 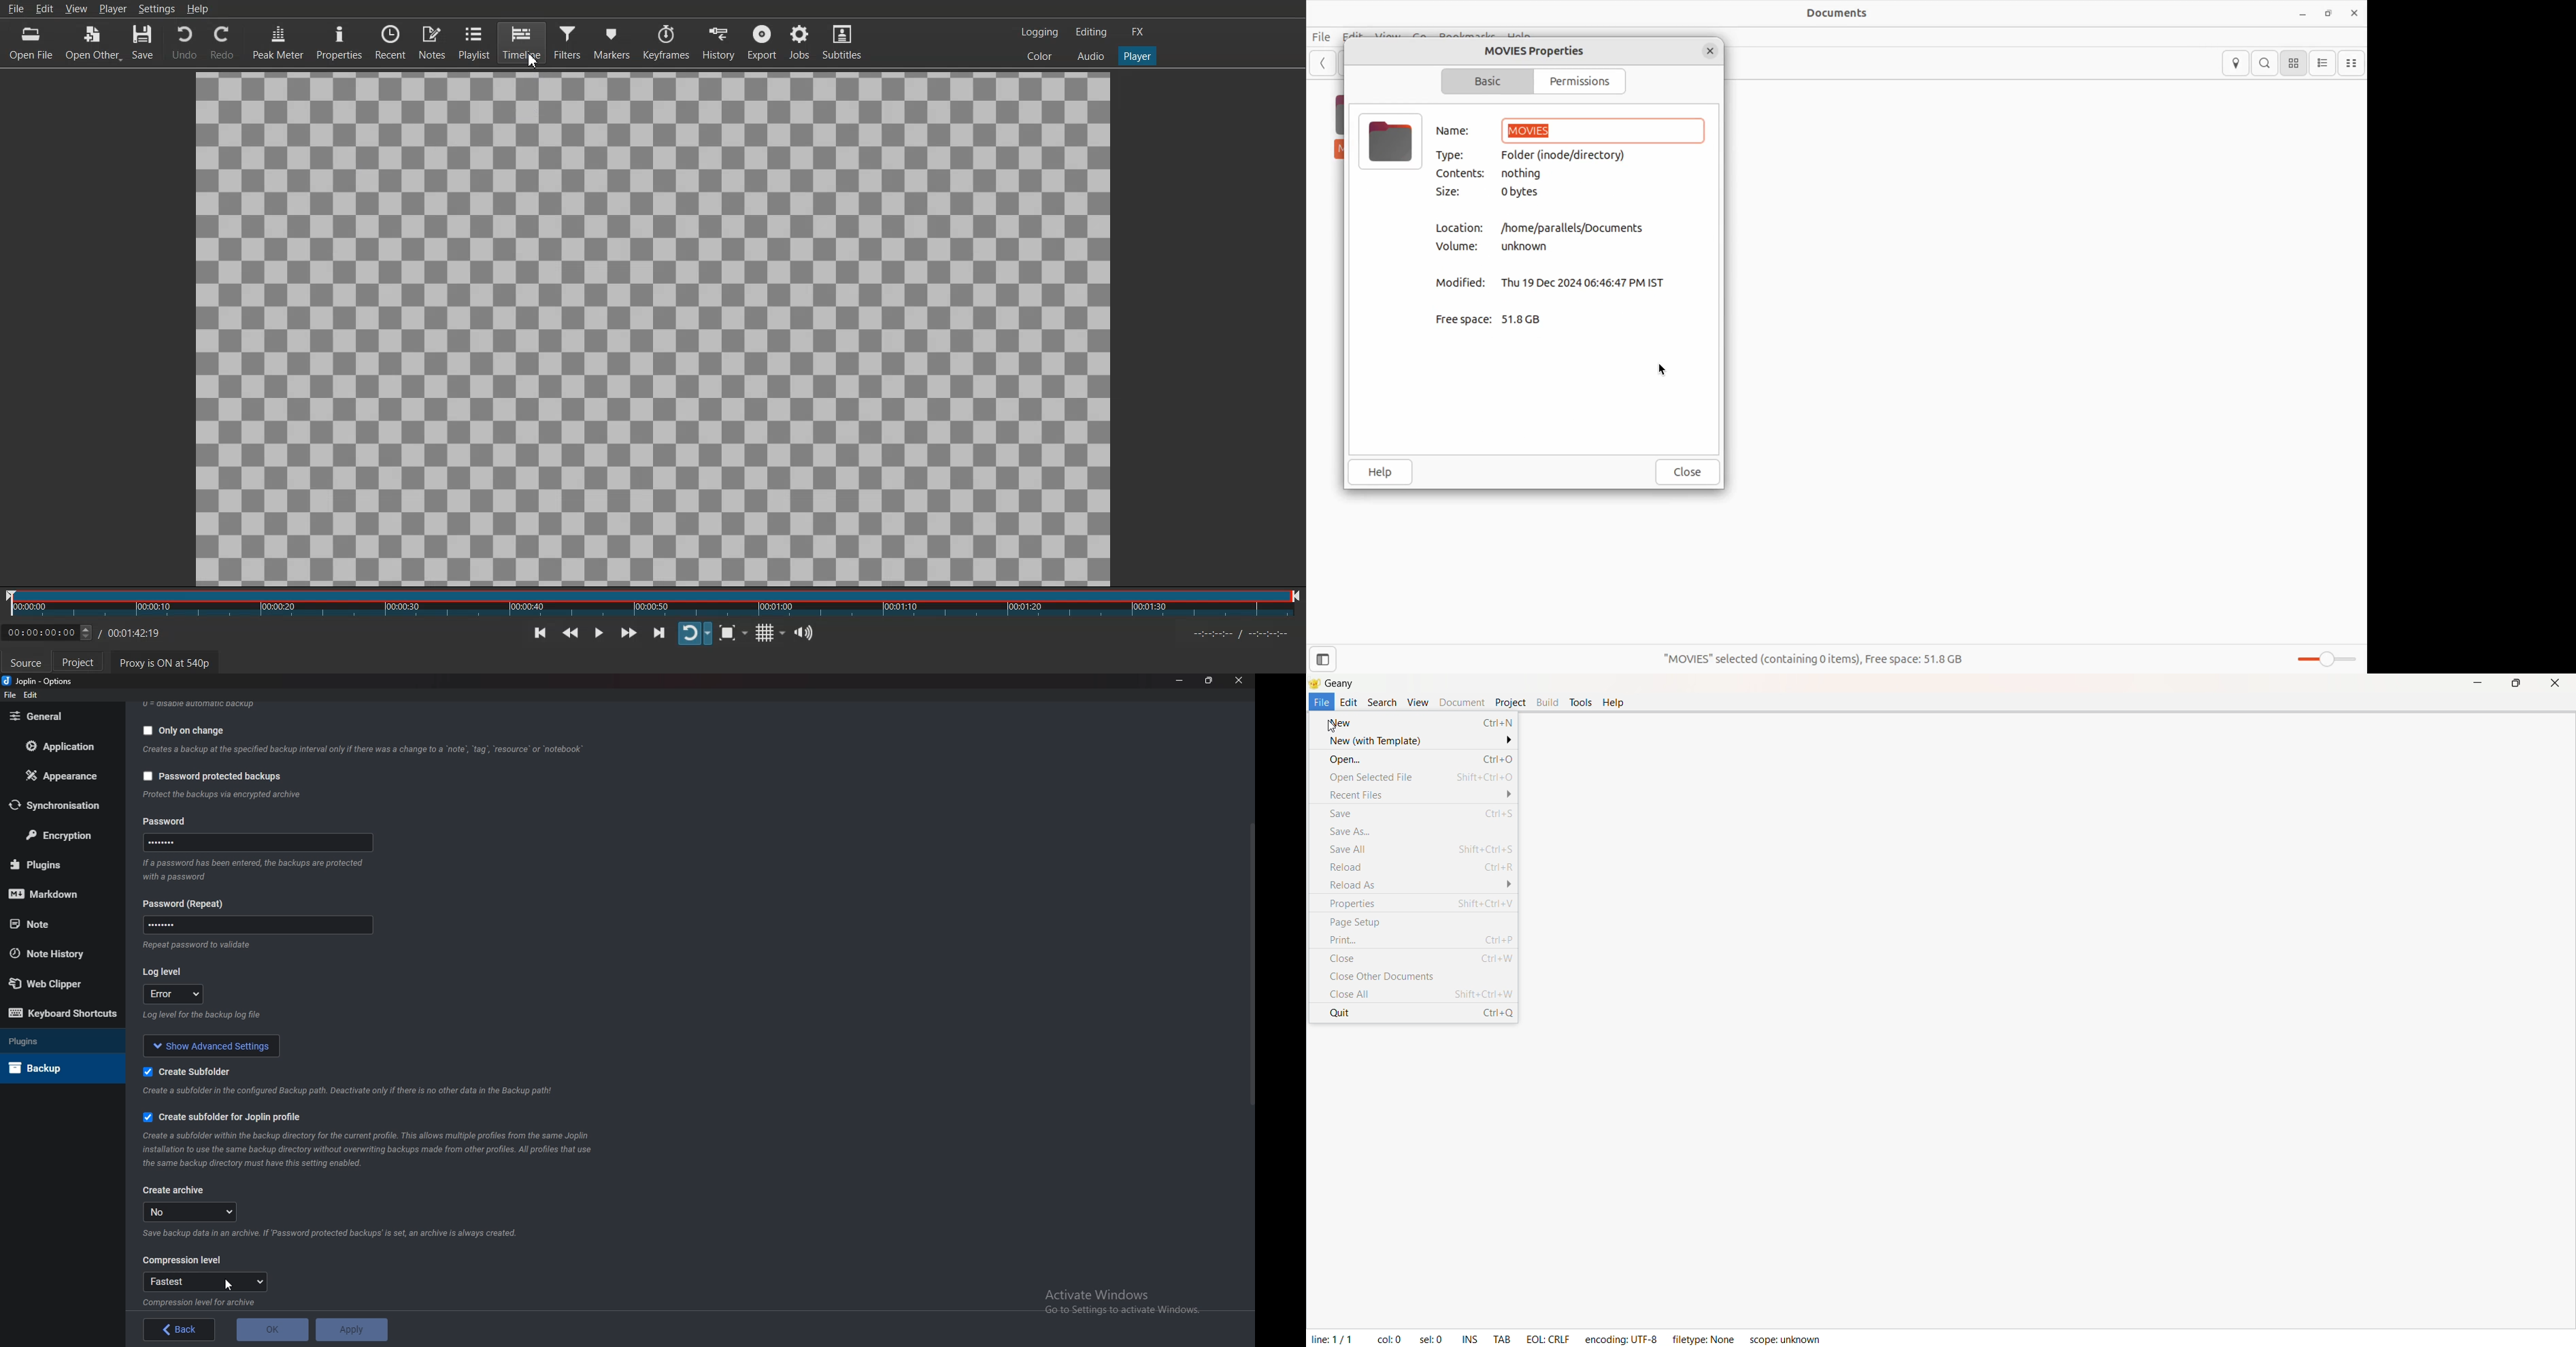 What do you see at coordinates (1180, 679) in the screenshot?
I see `Minimize` at bounding box center [1180, 679].